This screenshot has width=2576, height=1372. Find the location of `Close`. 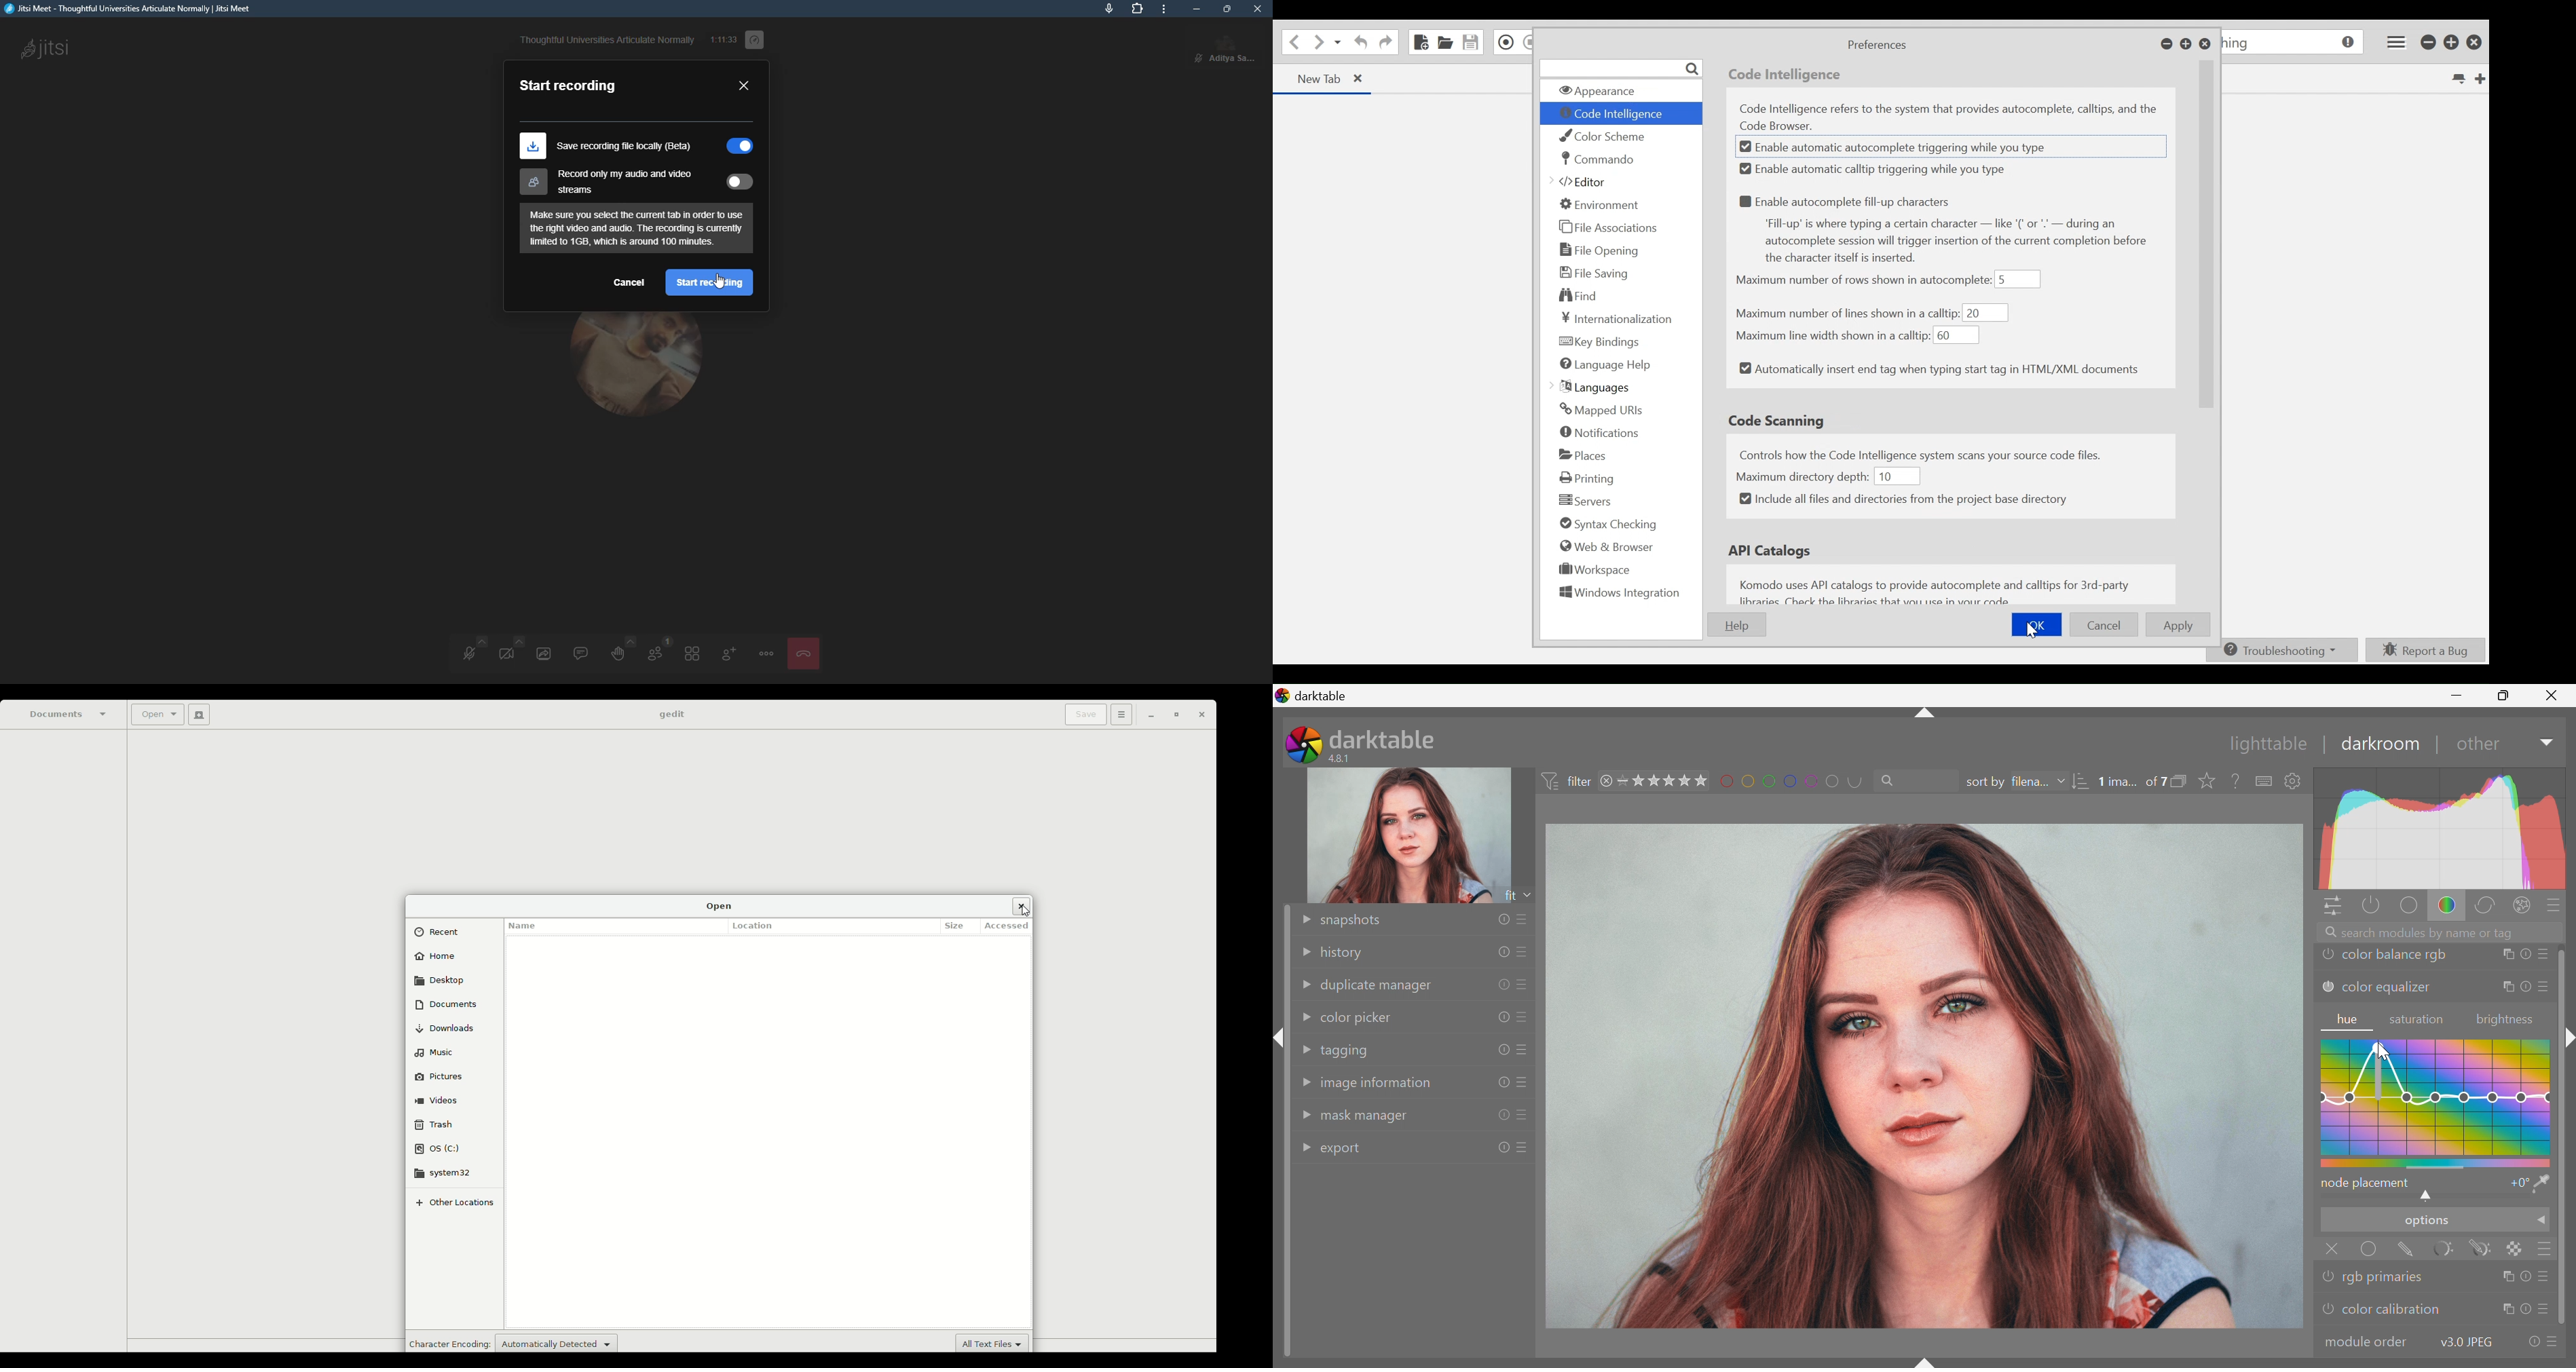

Close is located at coordinates (1021, 906).